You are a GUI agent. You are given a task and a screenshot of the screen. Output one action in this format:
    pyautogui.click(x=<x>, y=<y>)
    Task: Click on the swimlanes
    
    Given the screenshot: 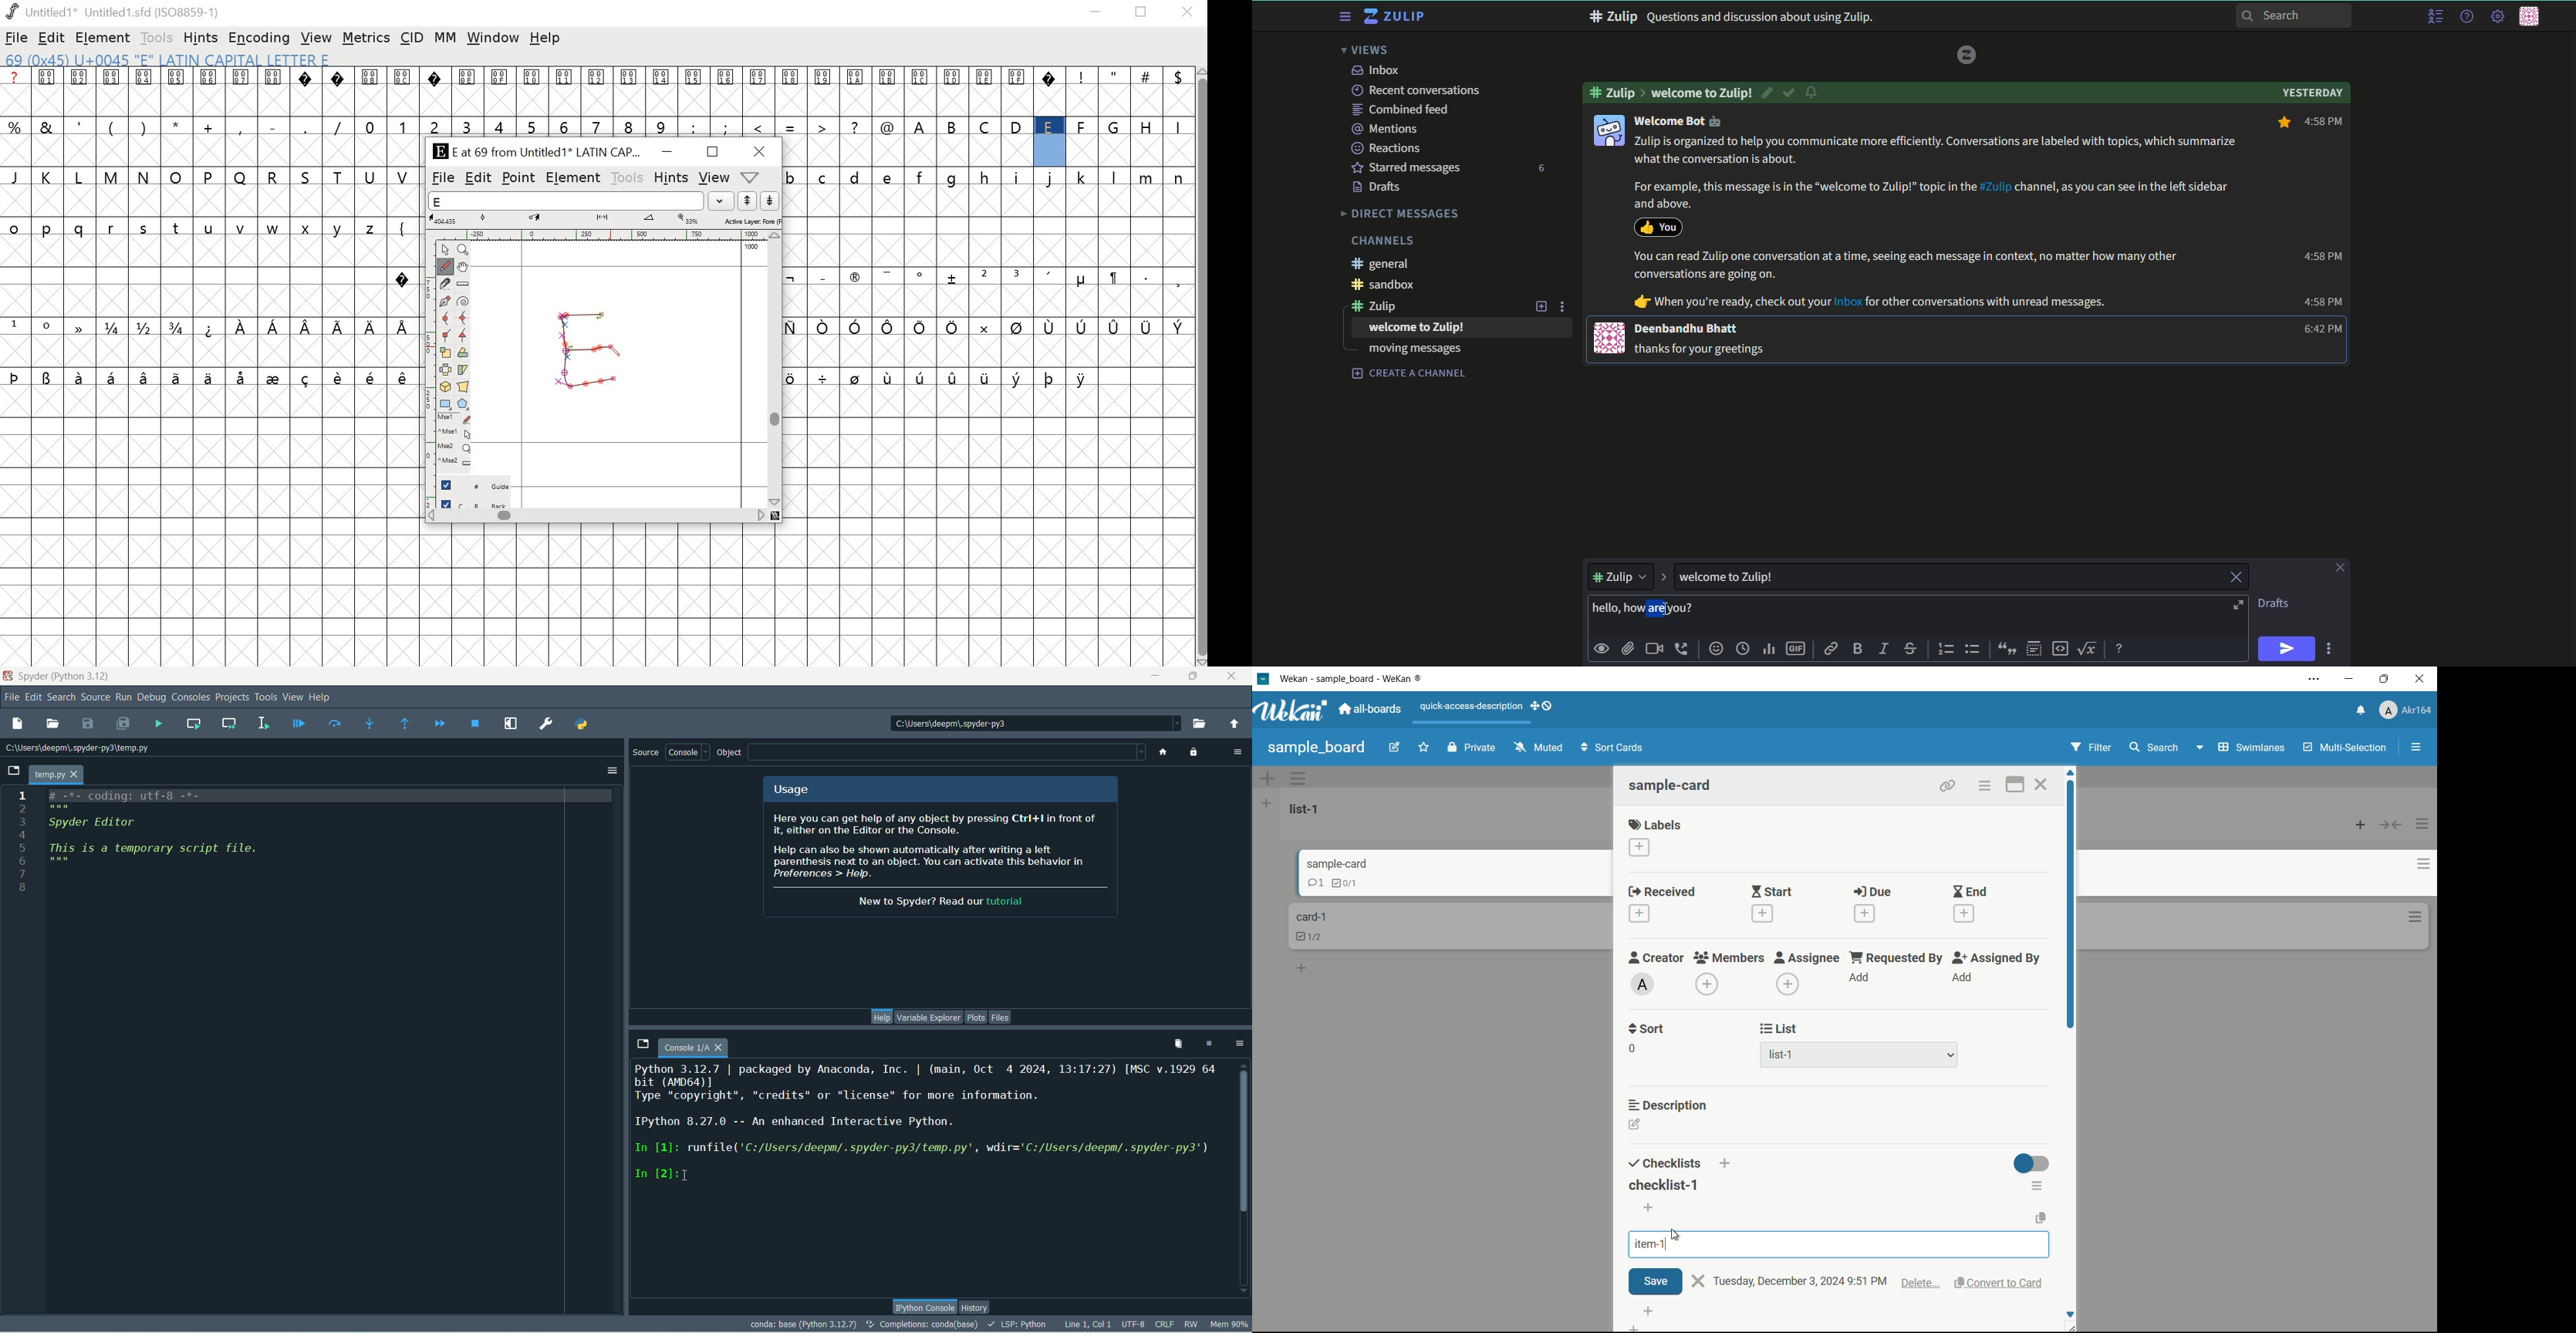 What is the action you would take?
    pyautogui.click(x=2250, y=749)
    